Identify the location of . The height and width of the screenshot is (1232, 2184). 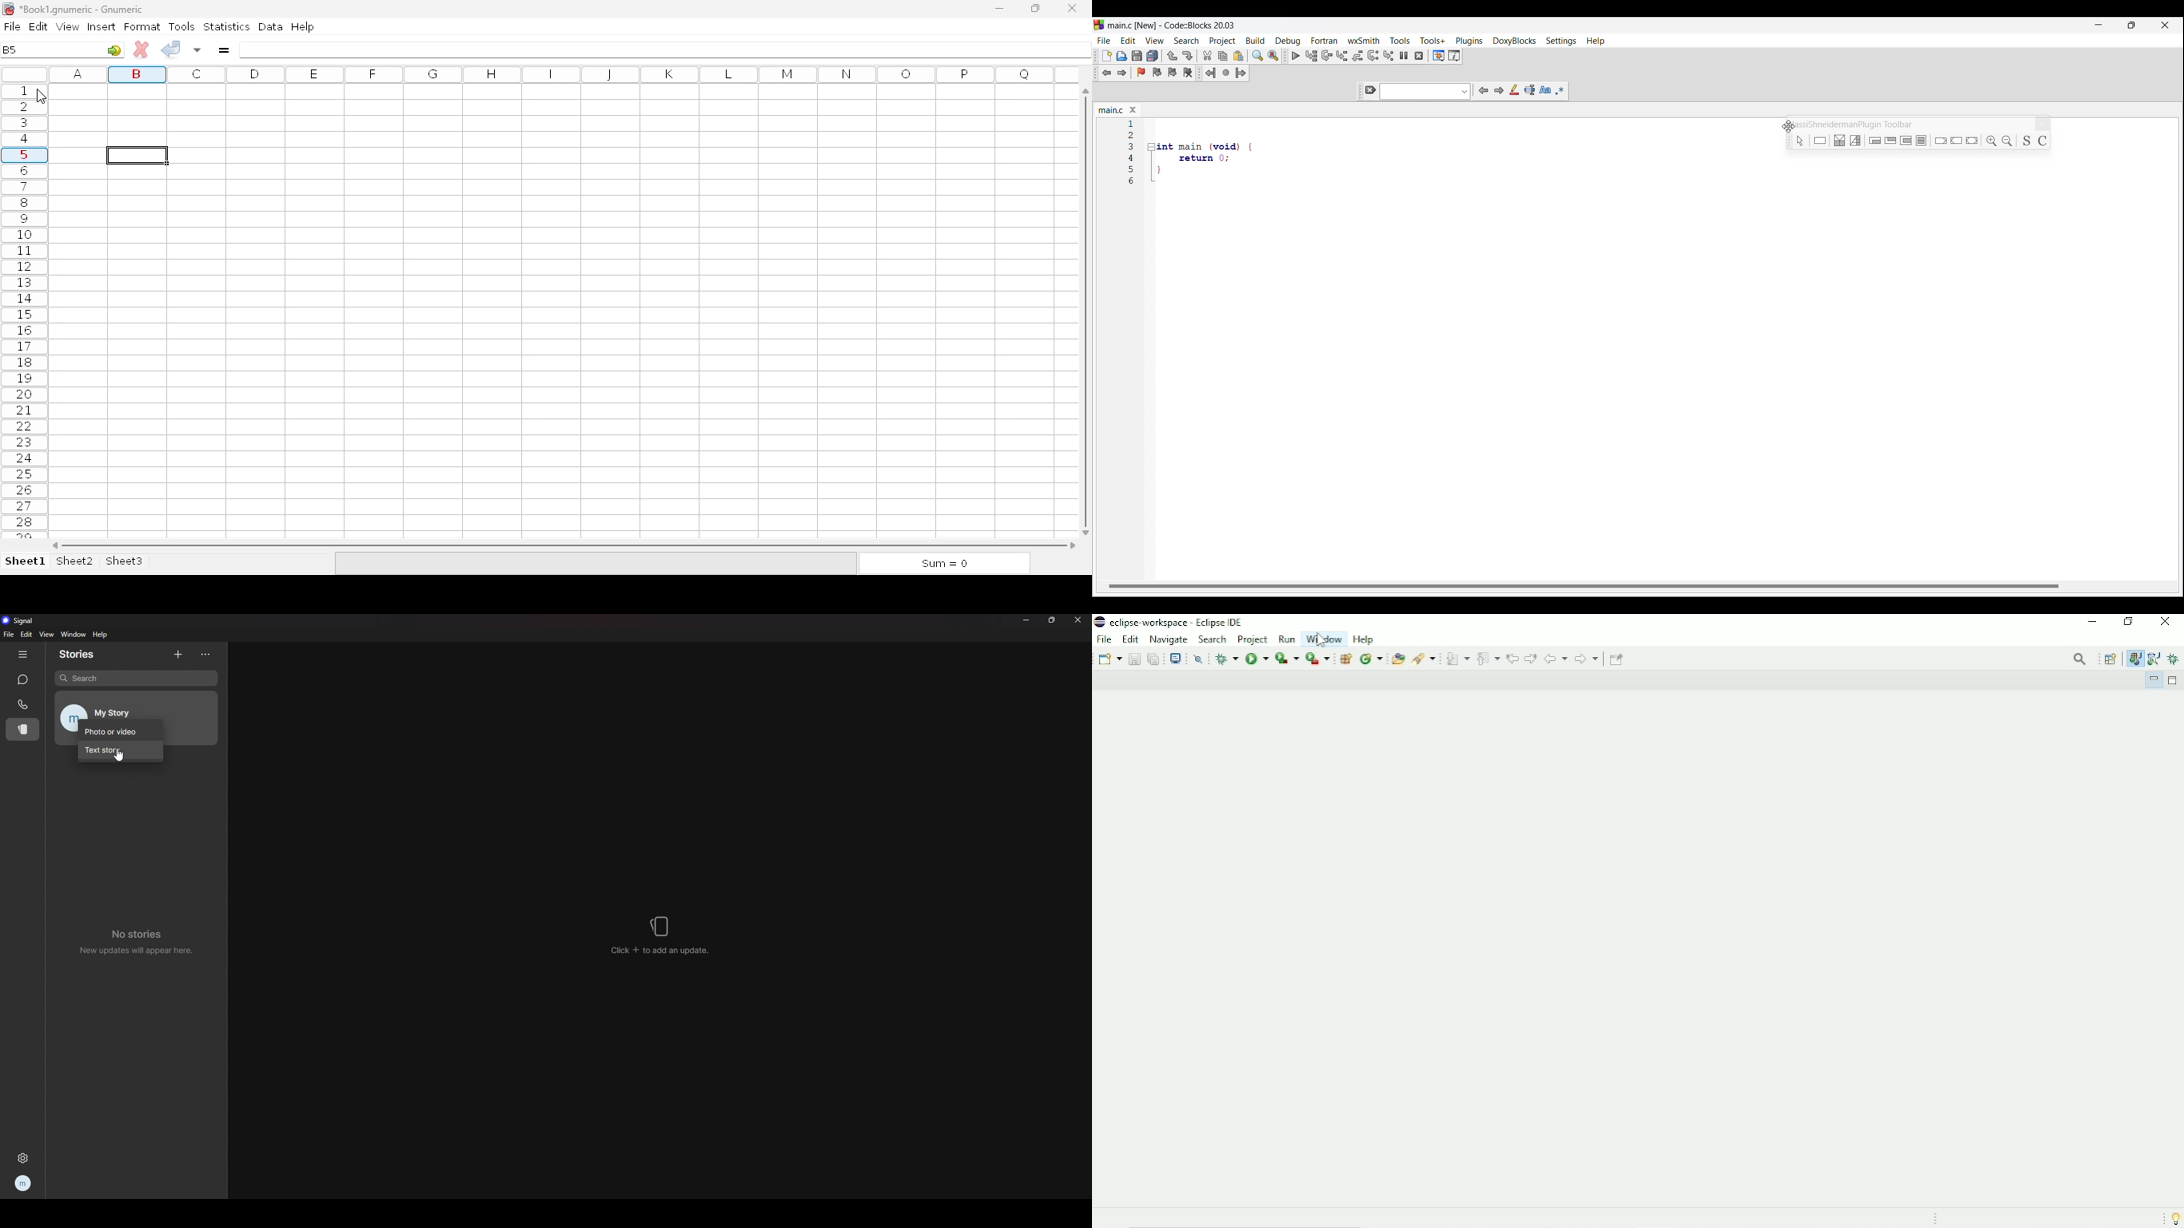
(1857, 139).